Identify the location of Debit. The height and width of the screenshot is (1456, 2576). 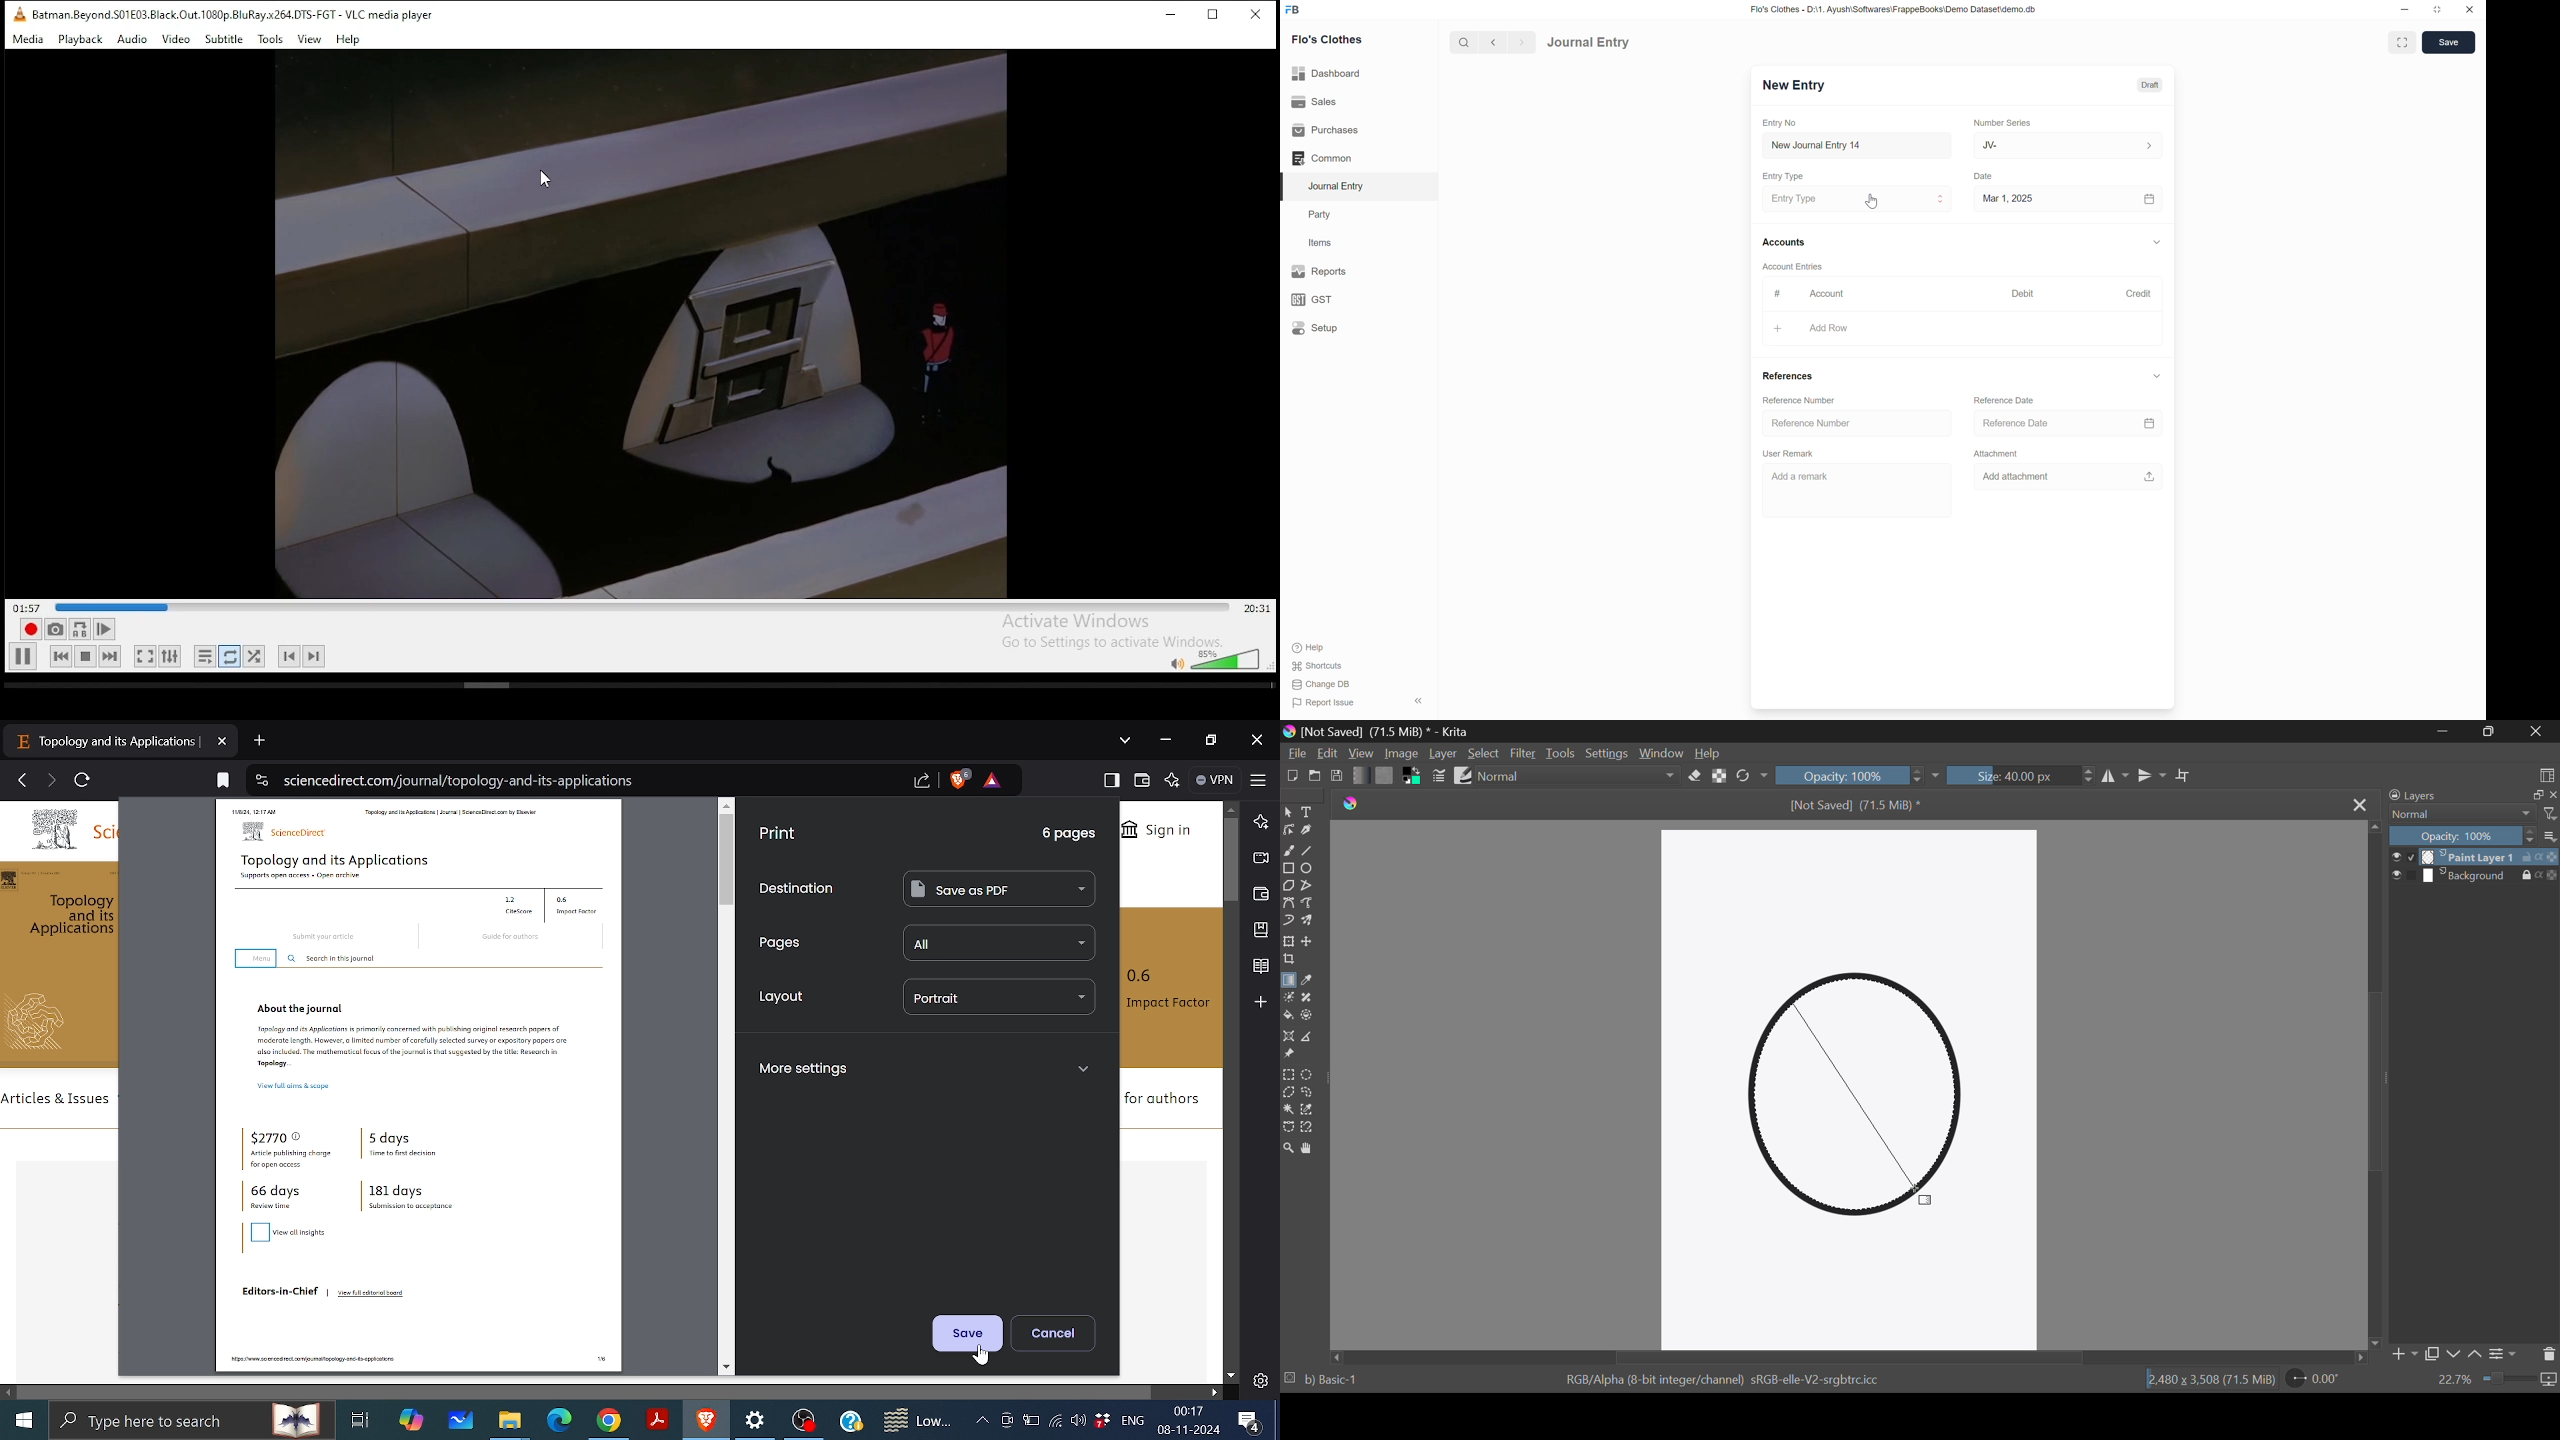
(2023, 293).